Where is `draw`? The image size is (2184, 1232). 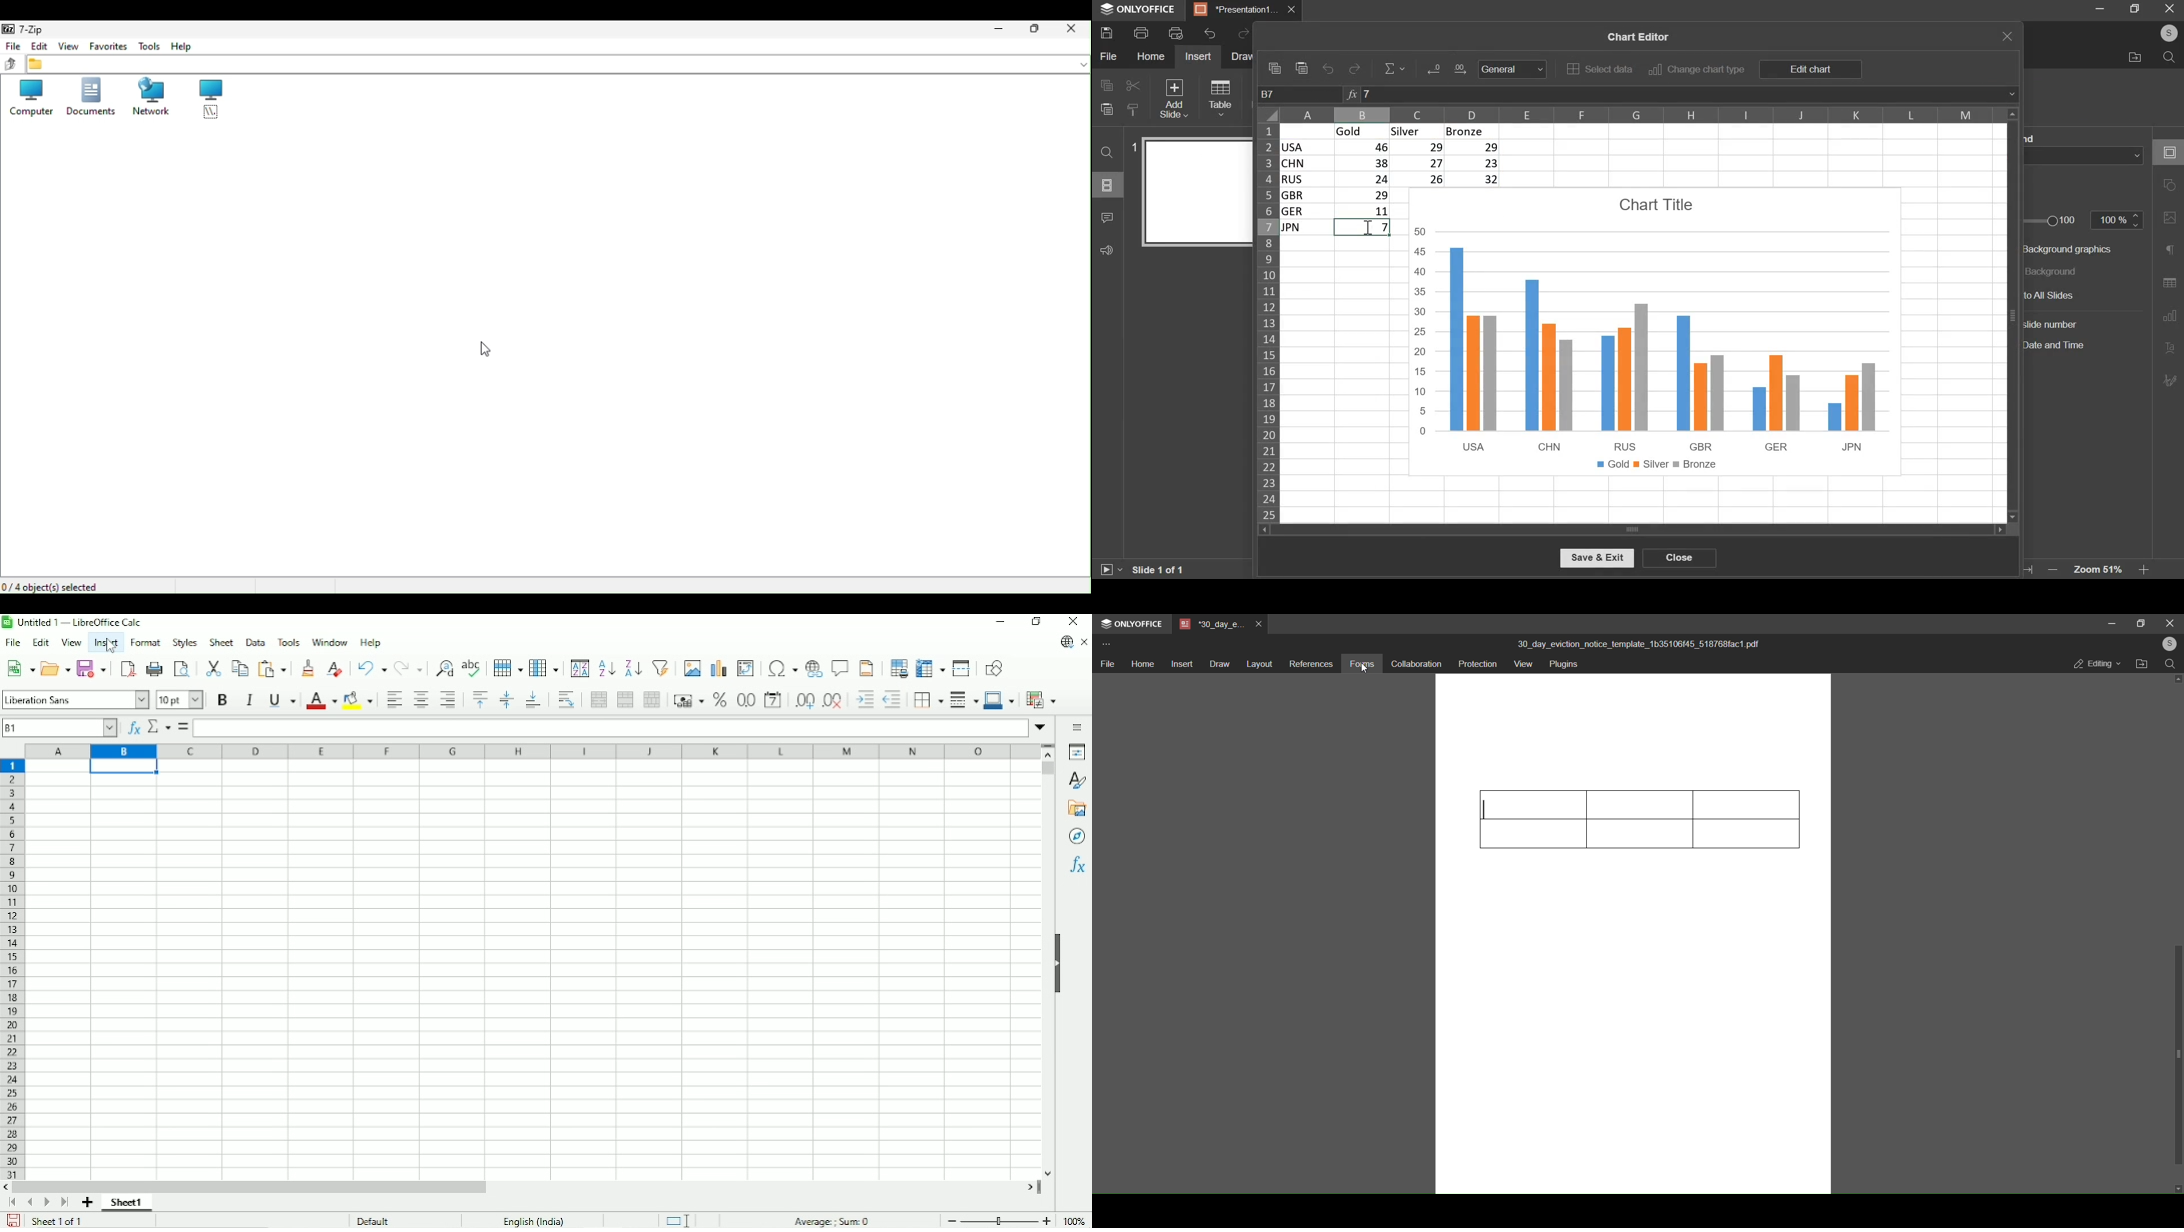 draw is located at coordinates (1242, 57).